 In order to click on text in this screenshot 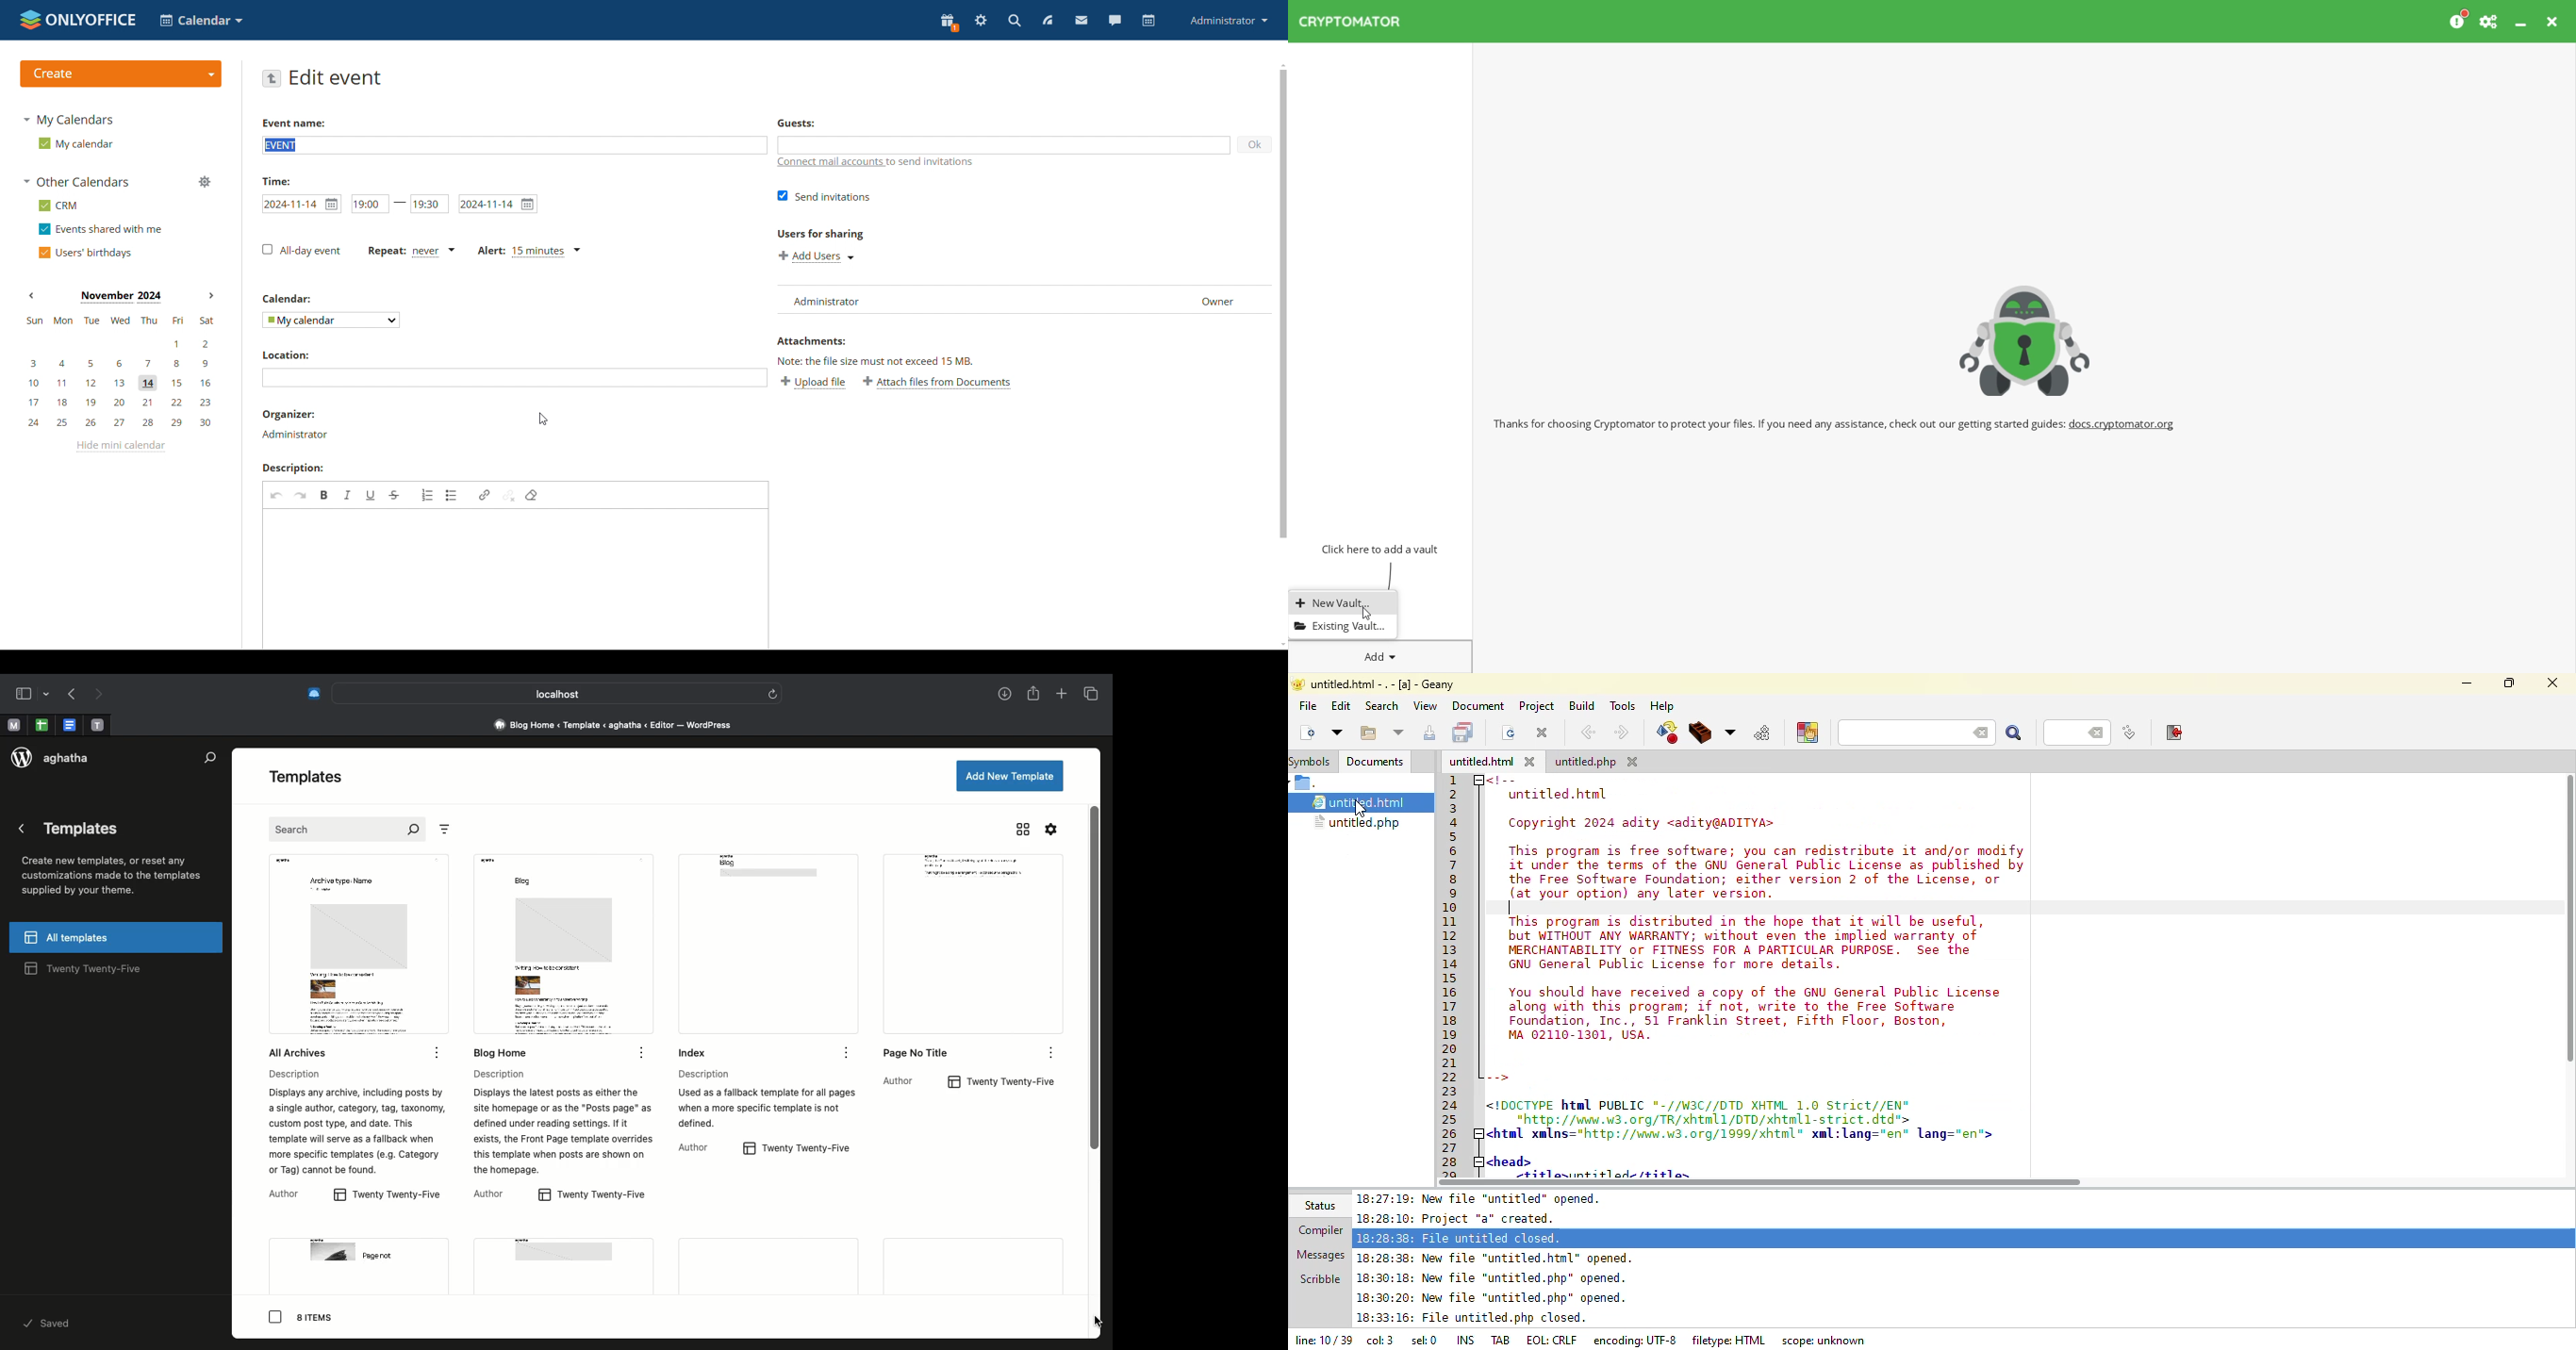, I will do `click(880, 362)`.